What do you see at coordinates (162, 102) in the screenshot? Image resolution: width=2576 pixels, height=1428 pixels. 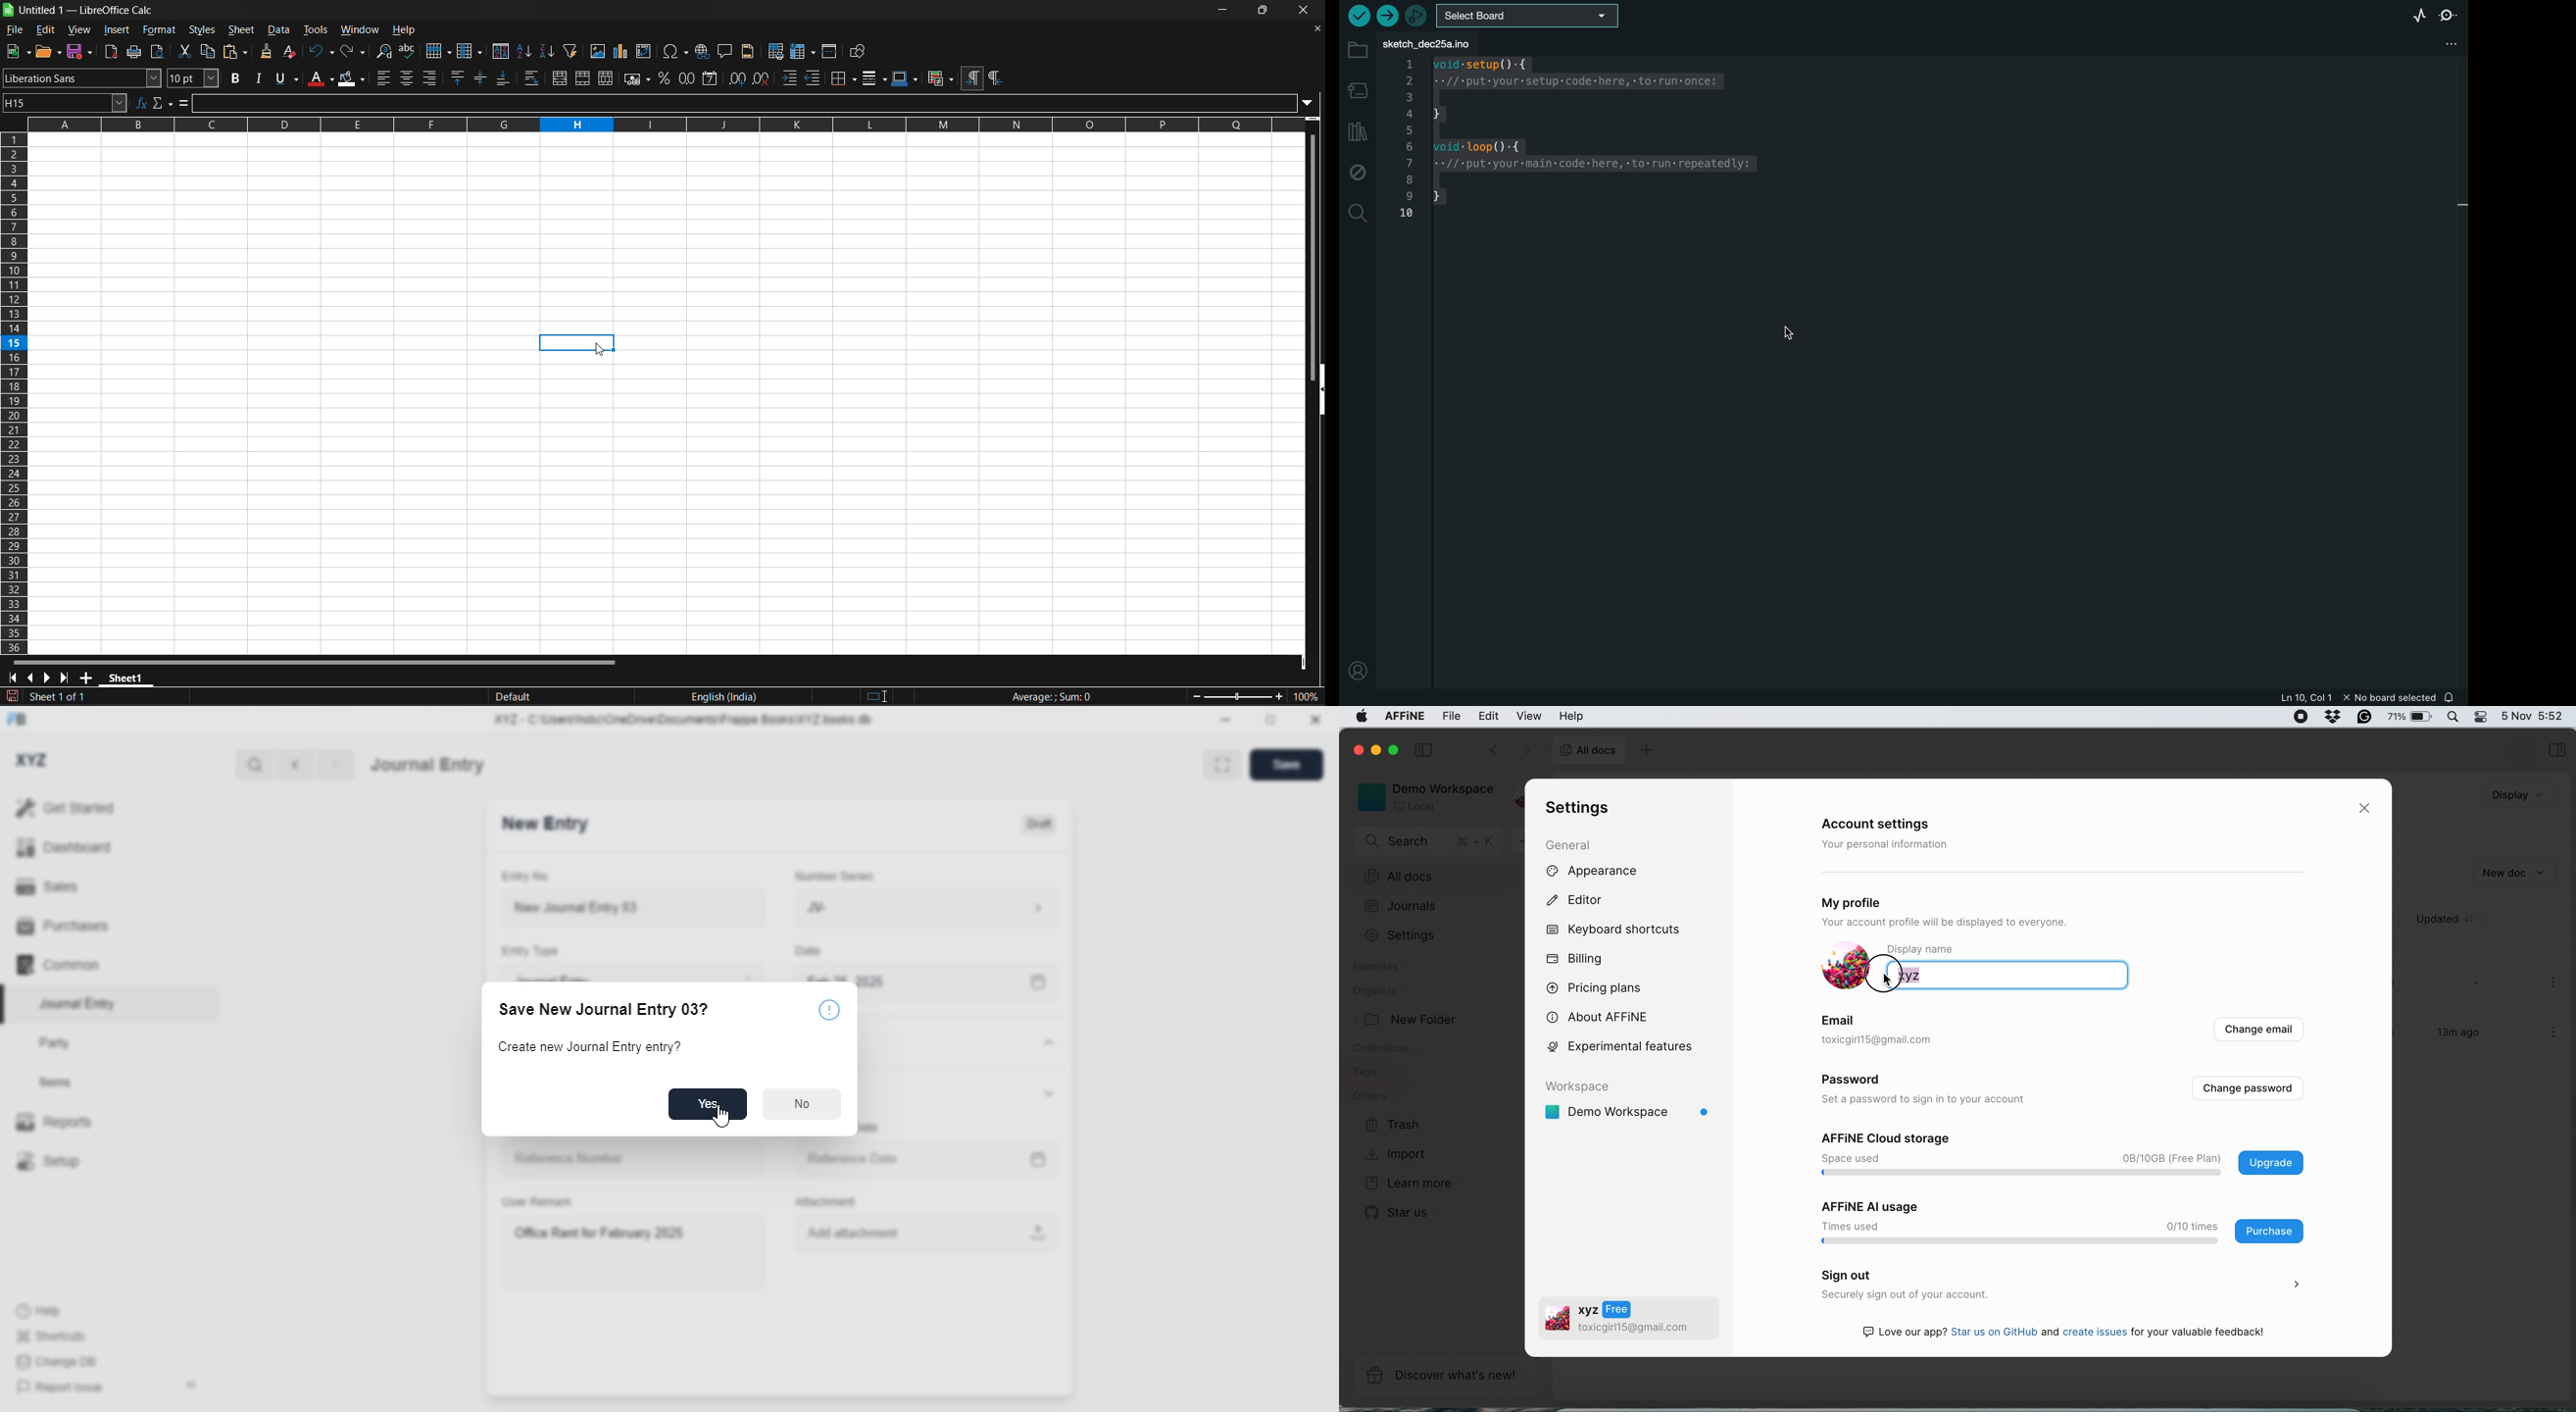 I see `select function` at bounding box center [162, 102].